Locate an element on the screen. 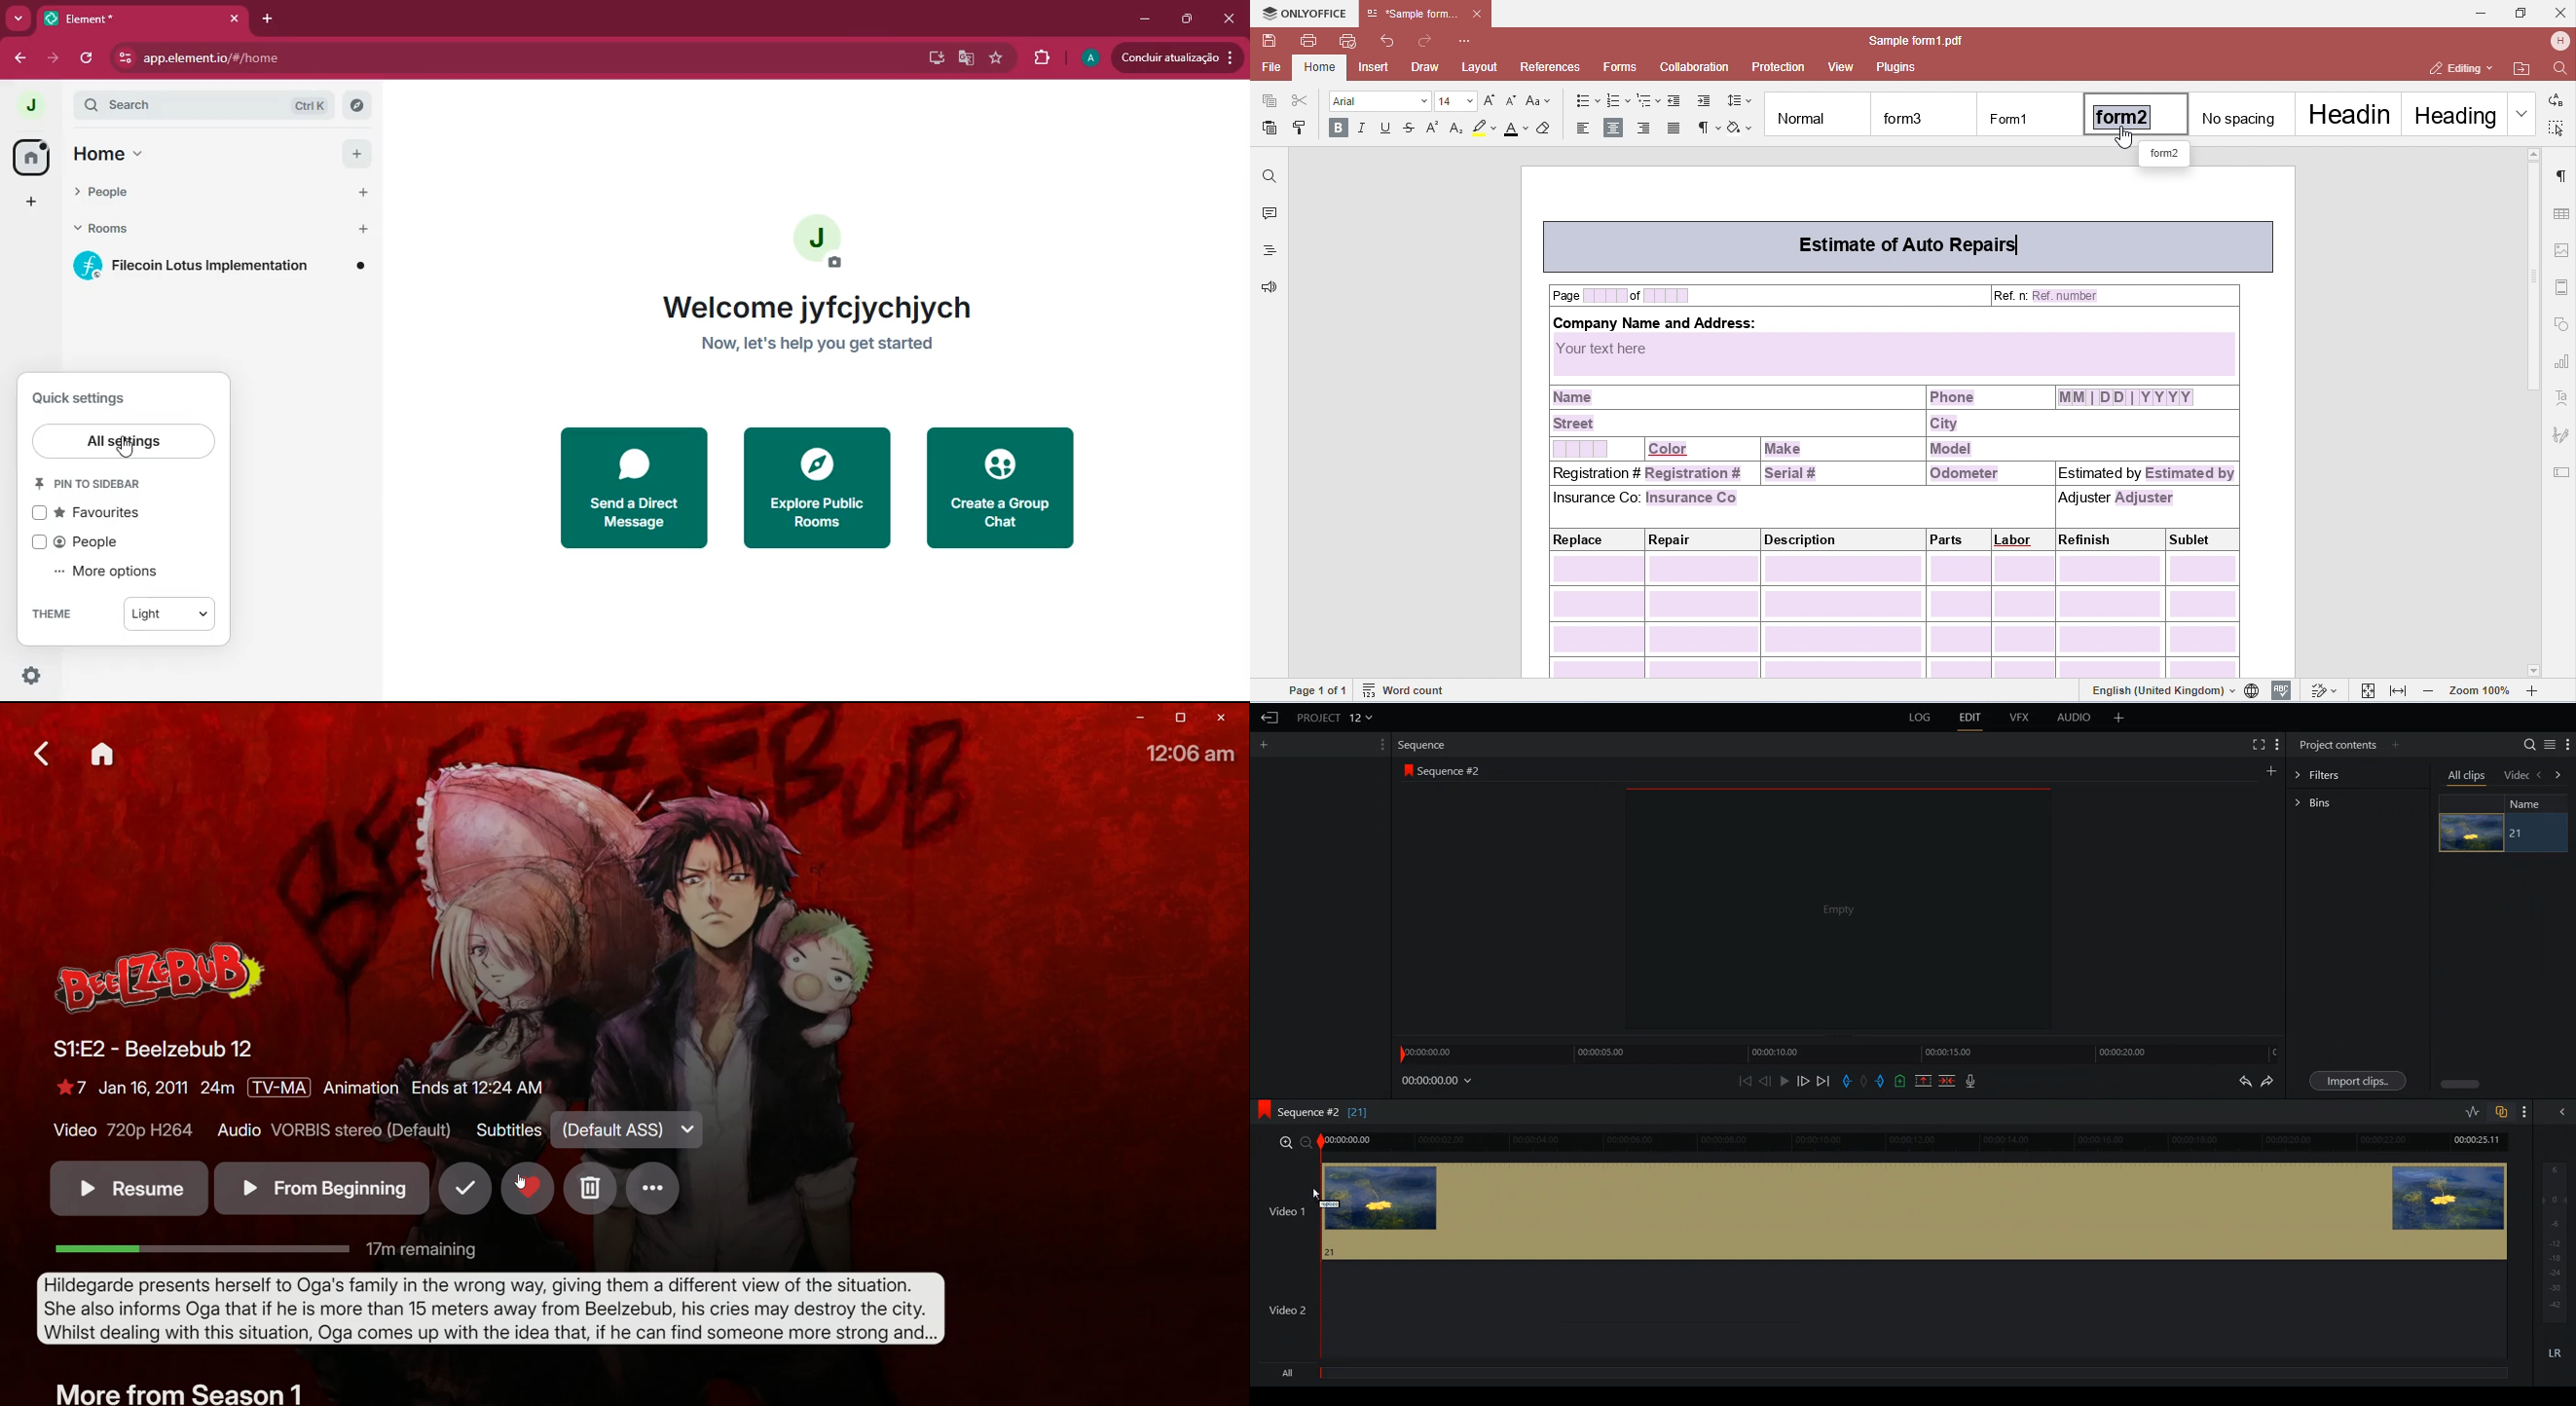 The height and width of the screenshot is (1428, 2576). restore is located at coordinates (1174, 717).